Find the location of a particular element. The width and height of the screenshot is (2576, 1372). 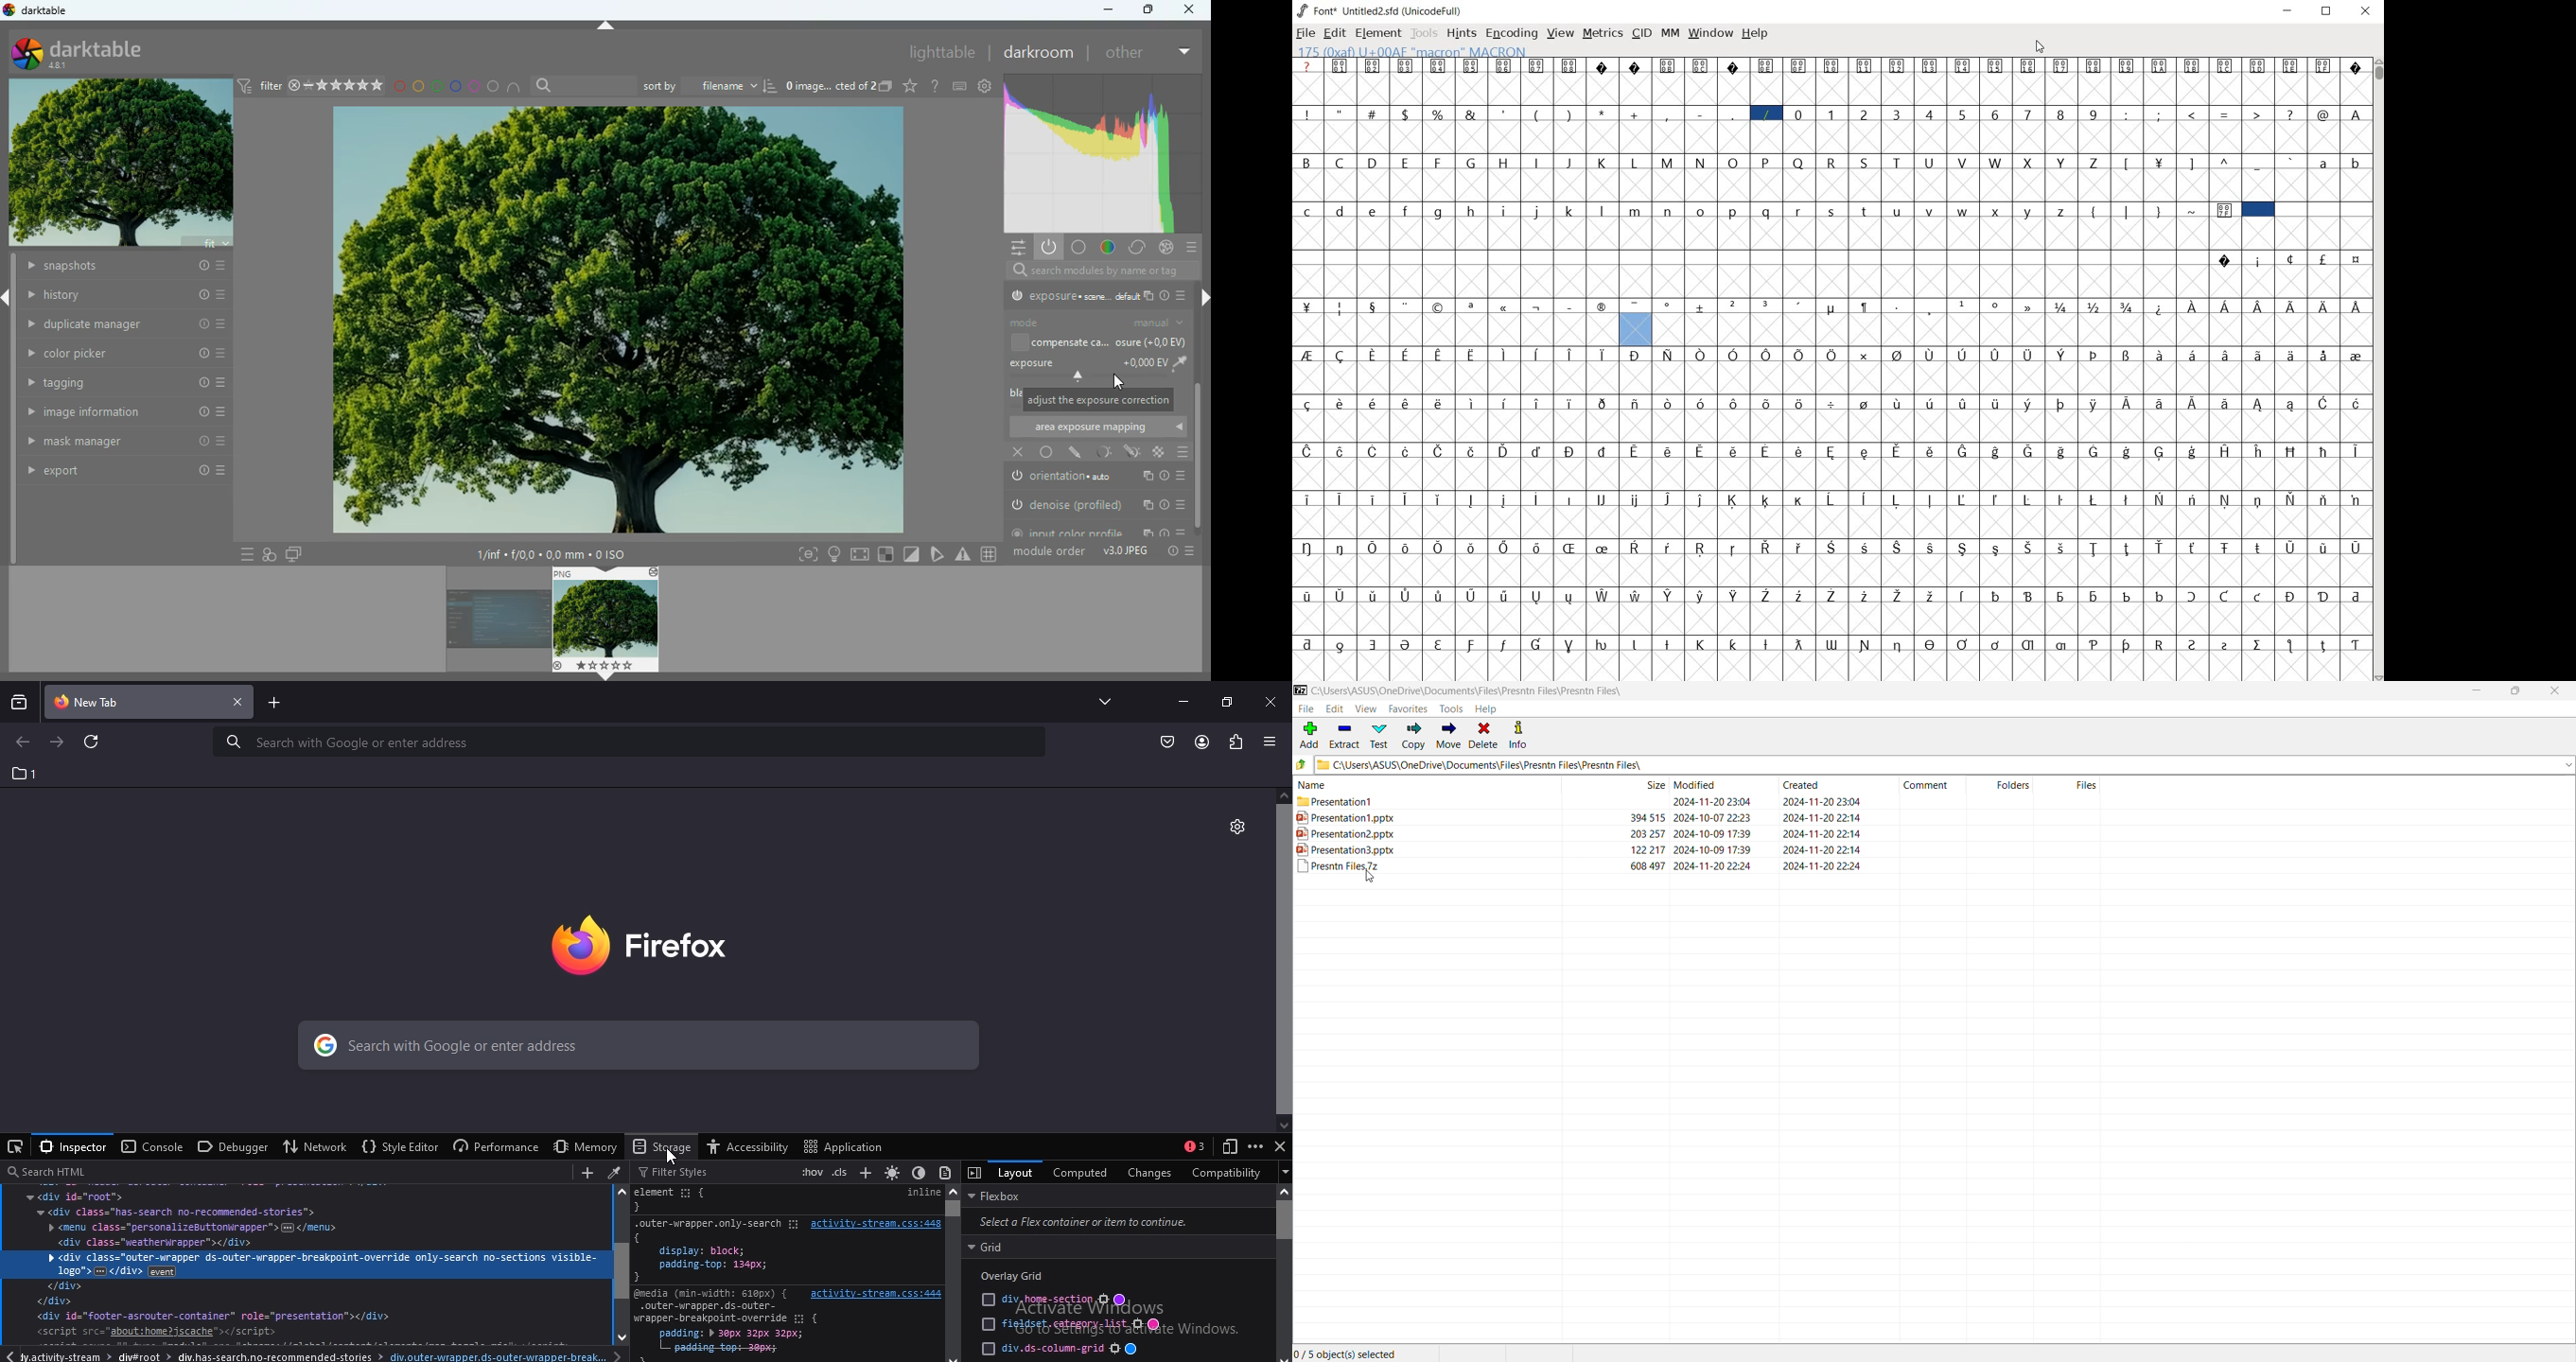

Symbol is located at coordinates (1767, 402).